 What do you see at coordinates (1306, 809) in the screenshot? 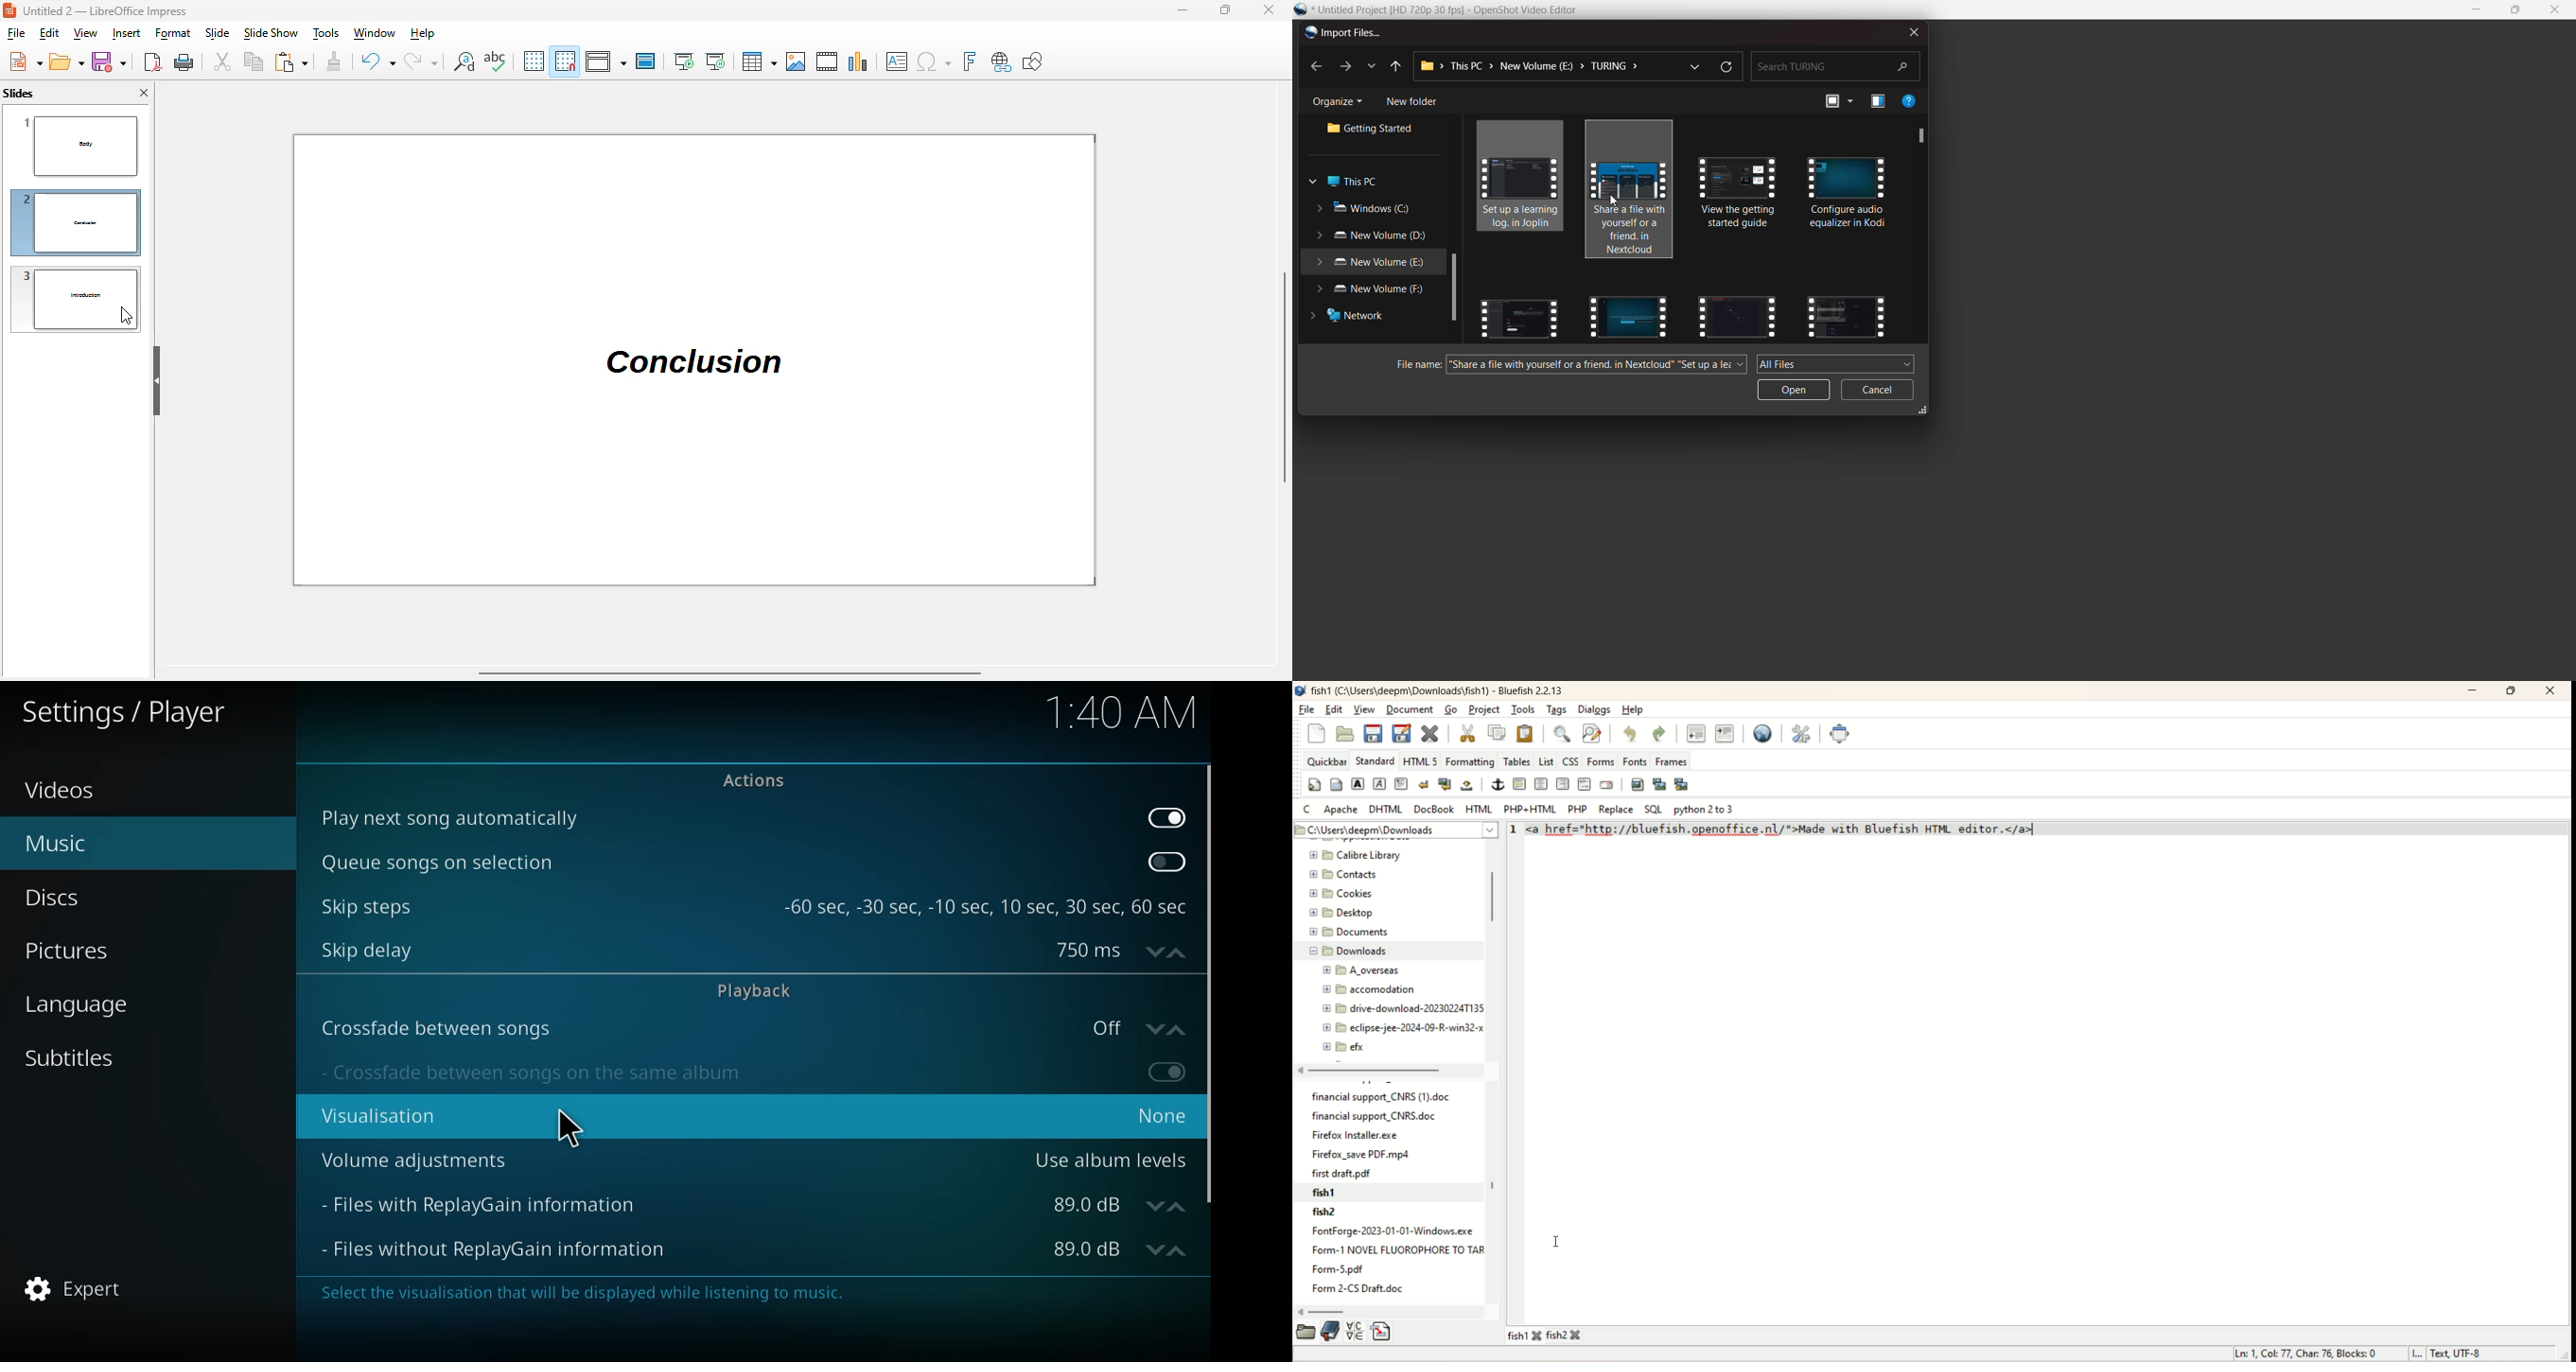
I see `C` at bounding box center [1306, 809].